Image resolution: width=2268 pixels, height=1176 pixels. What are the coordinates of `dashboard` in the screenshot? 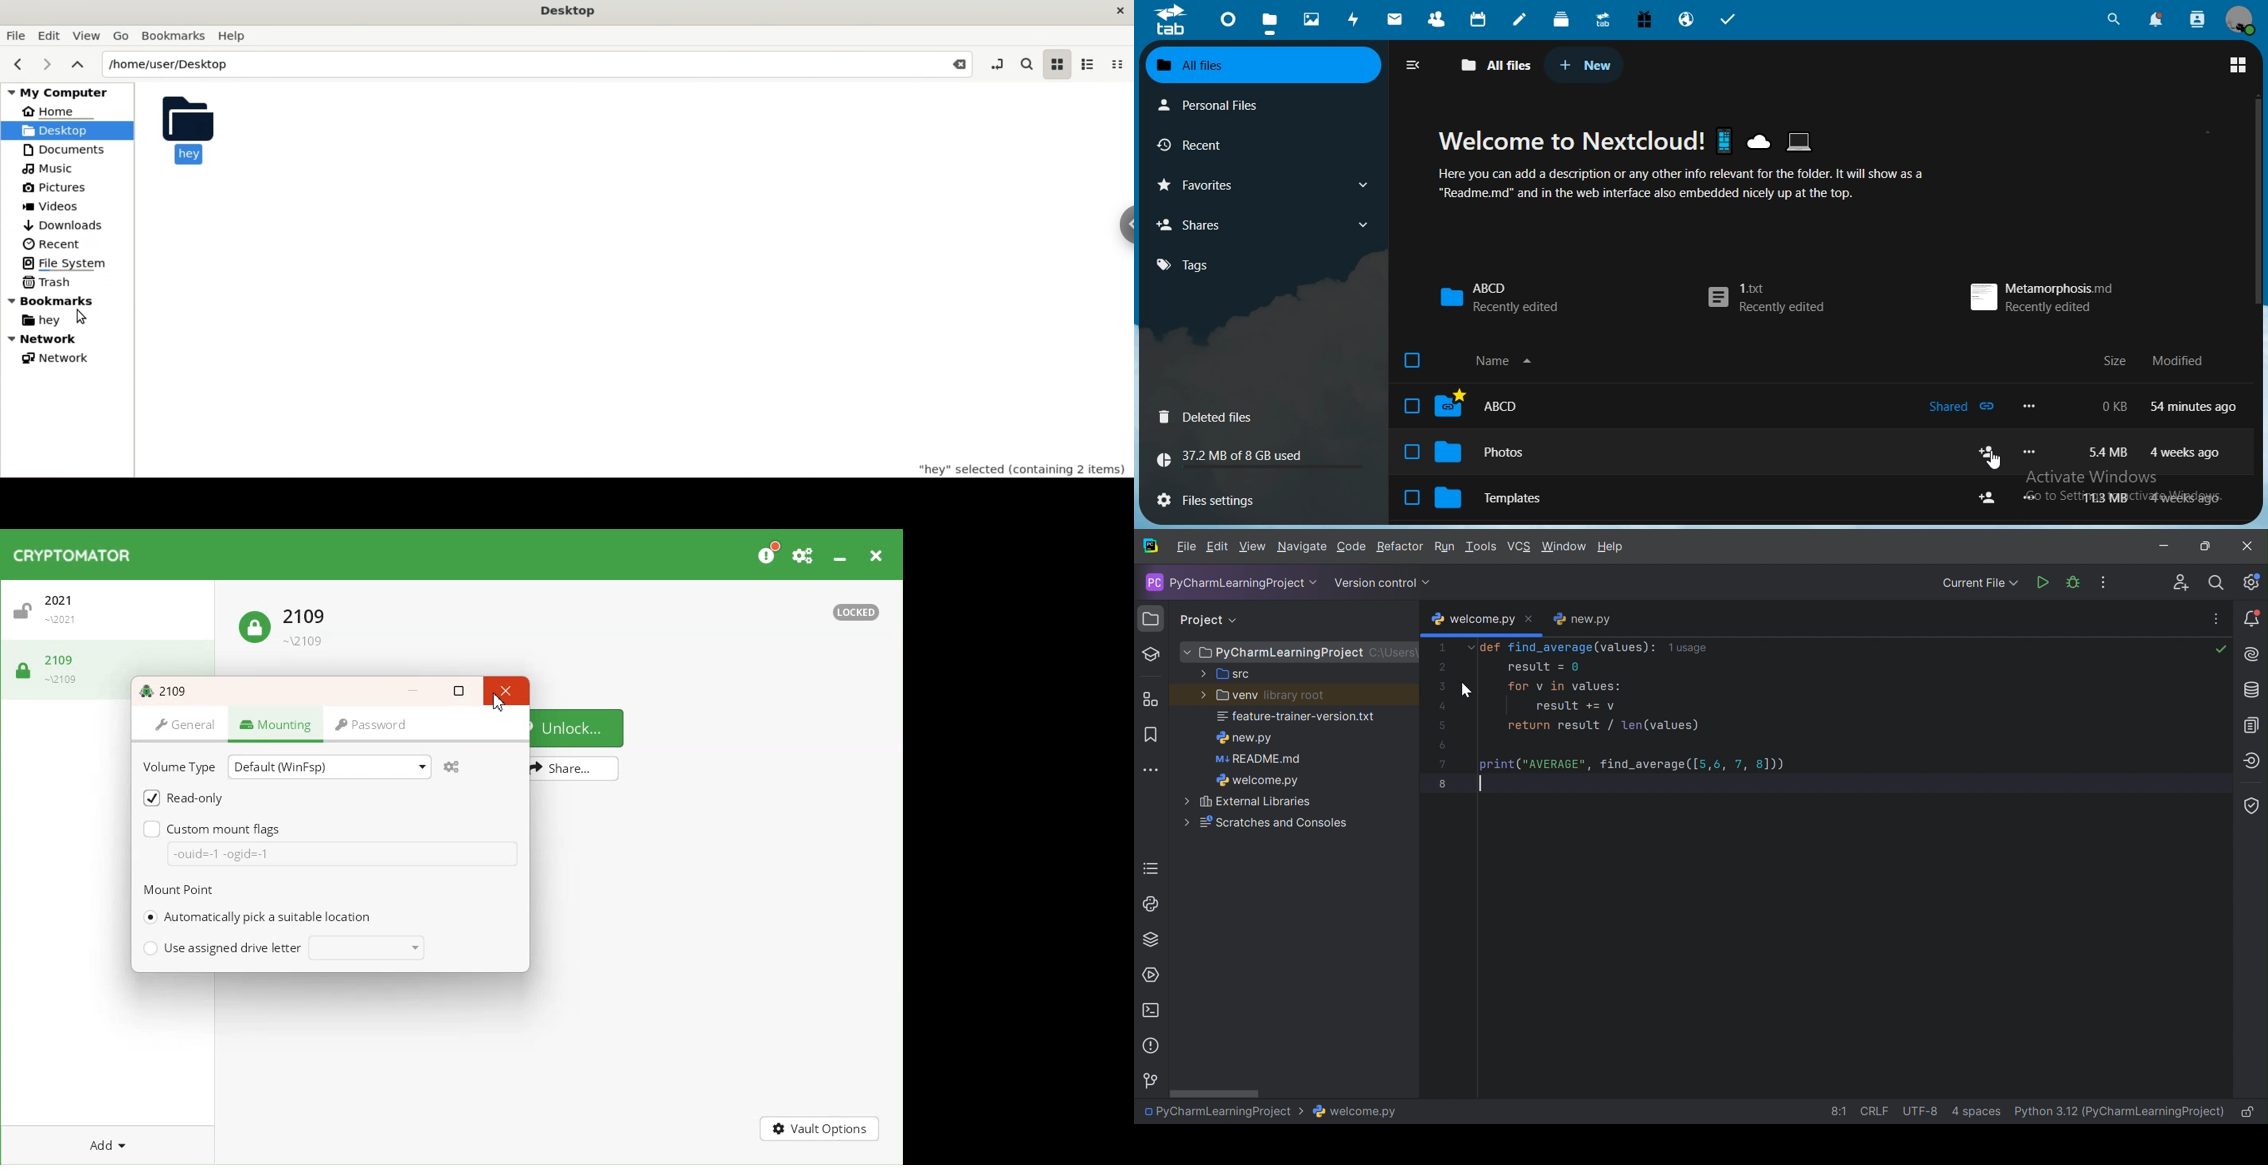 It's located at (1230, 24).